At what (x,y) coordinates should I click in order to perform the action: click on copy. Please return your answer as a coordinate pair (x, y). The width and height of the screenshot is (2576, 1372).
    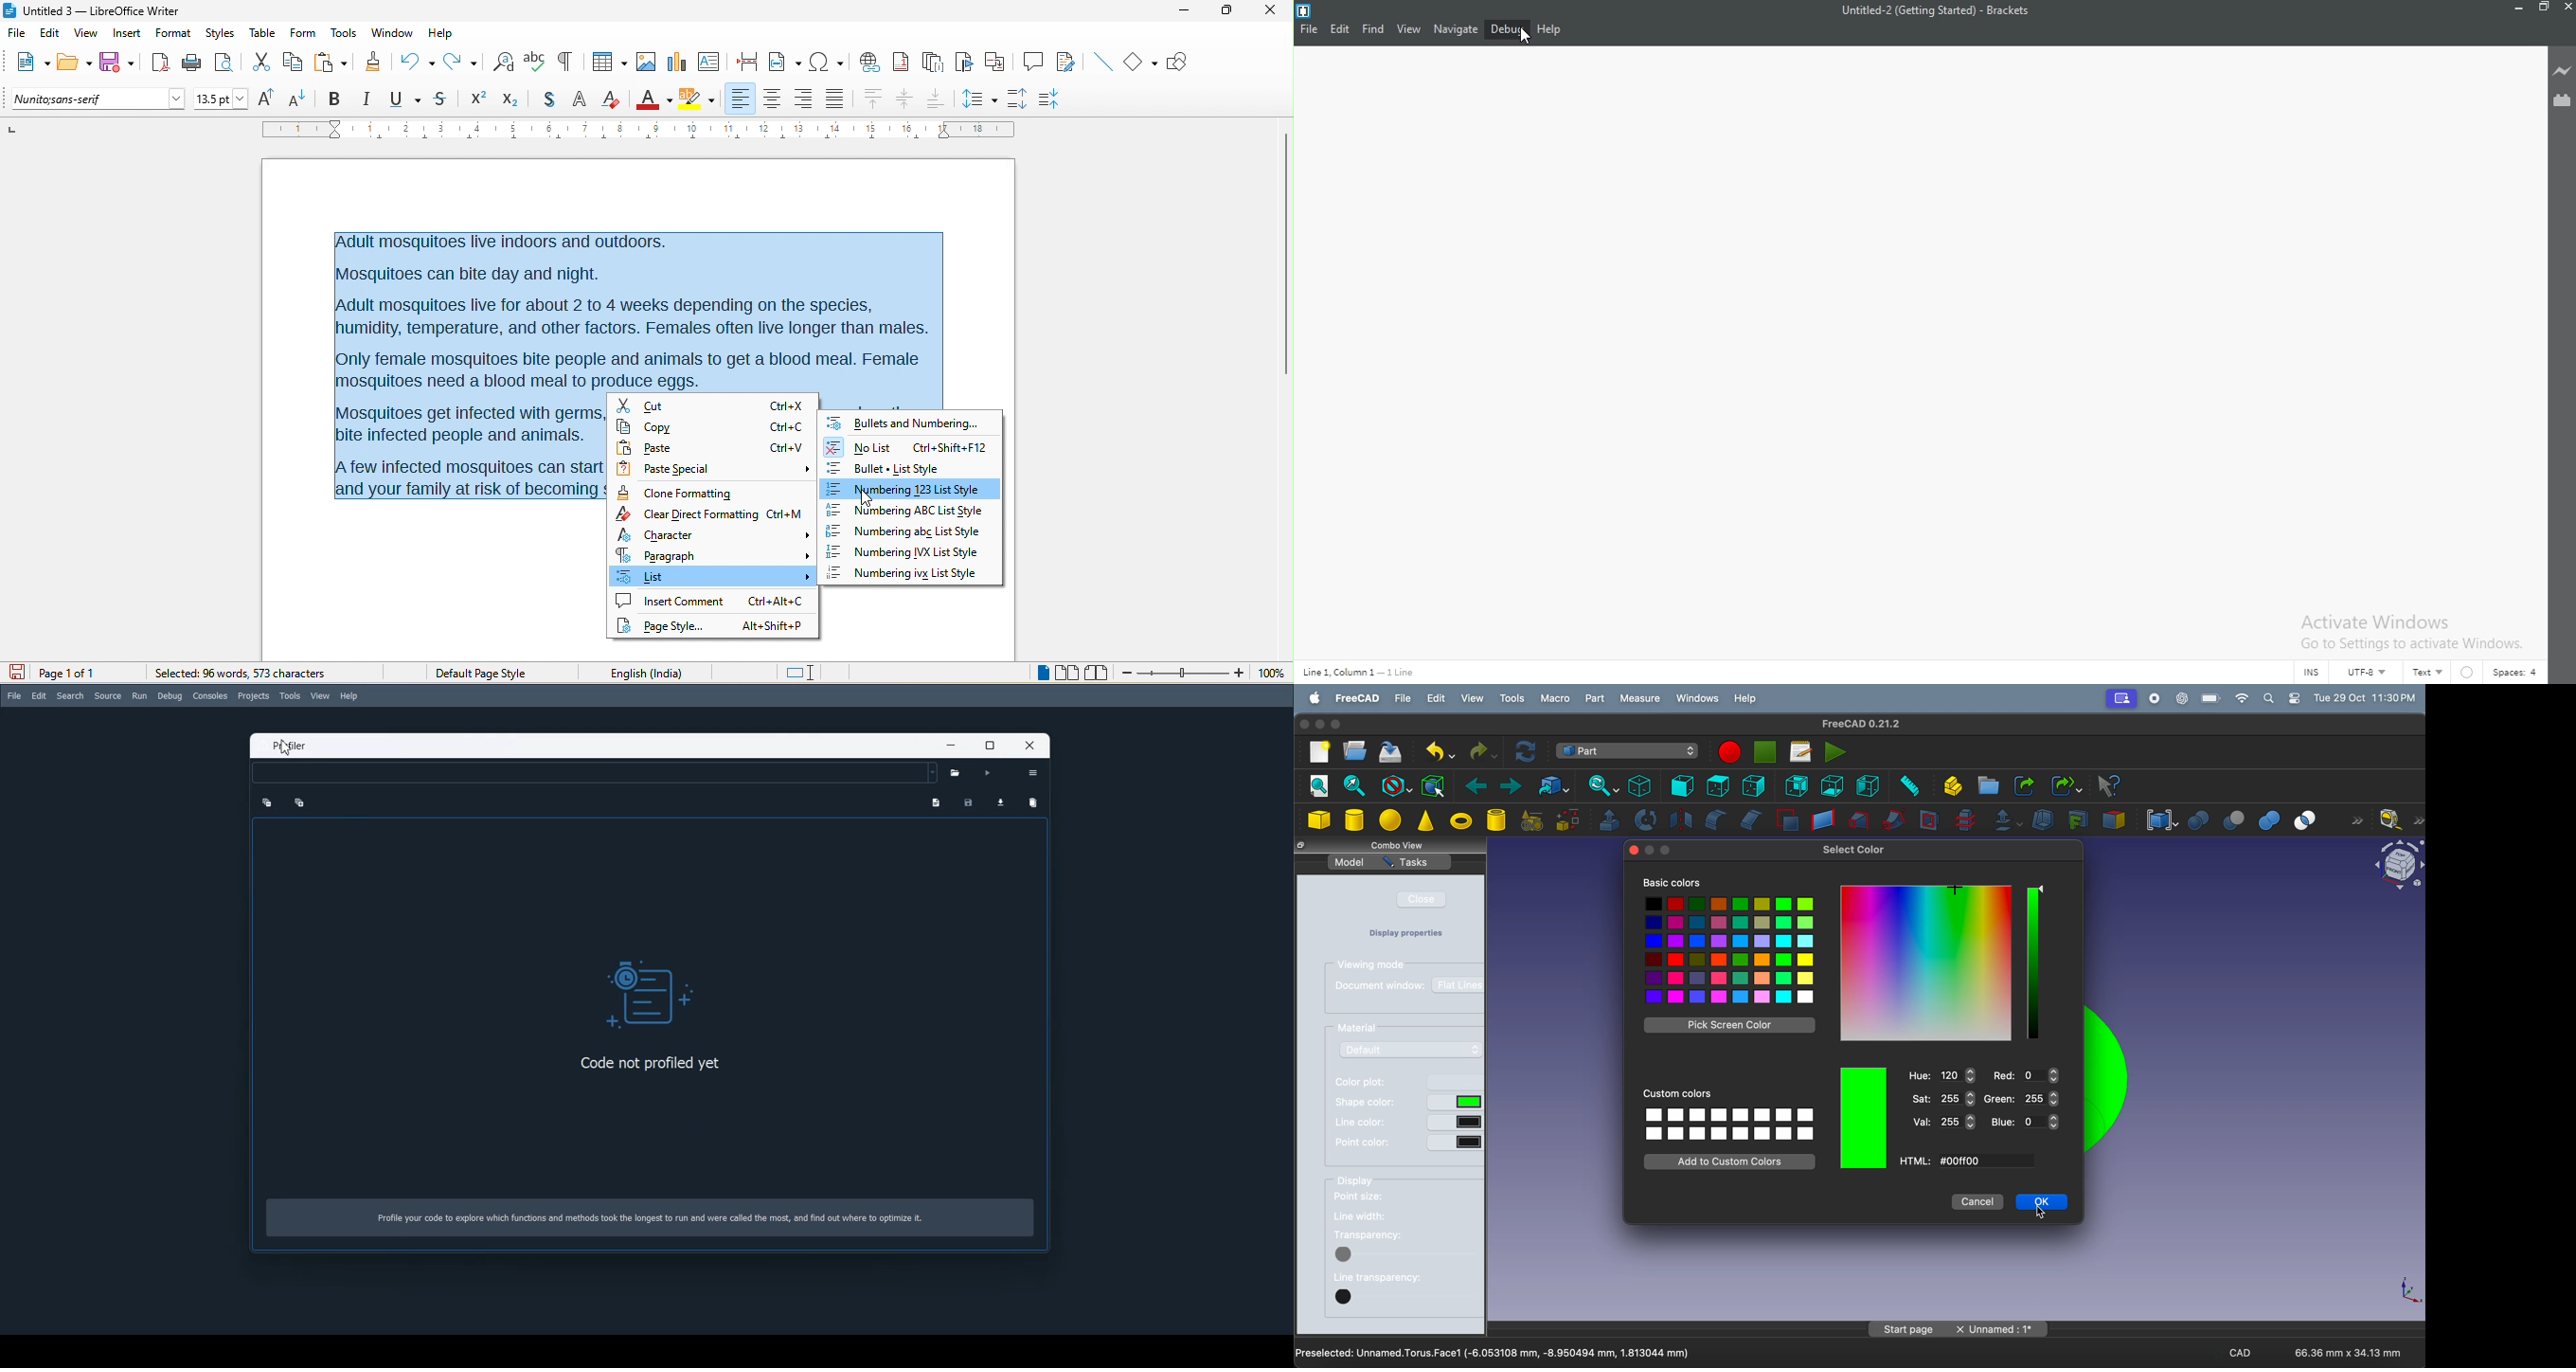
    Looking at the image, I should click on (708, 425).